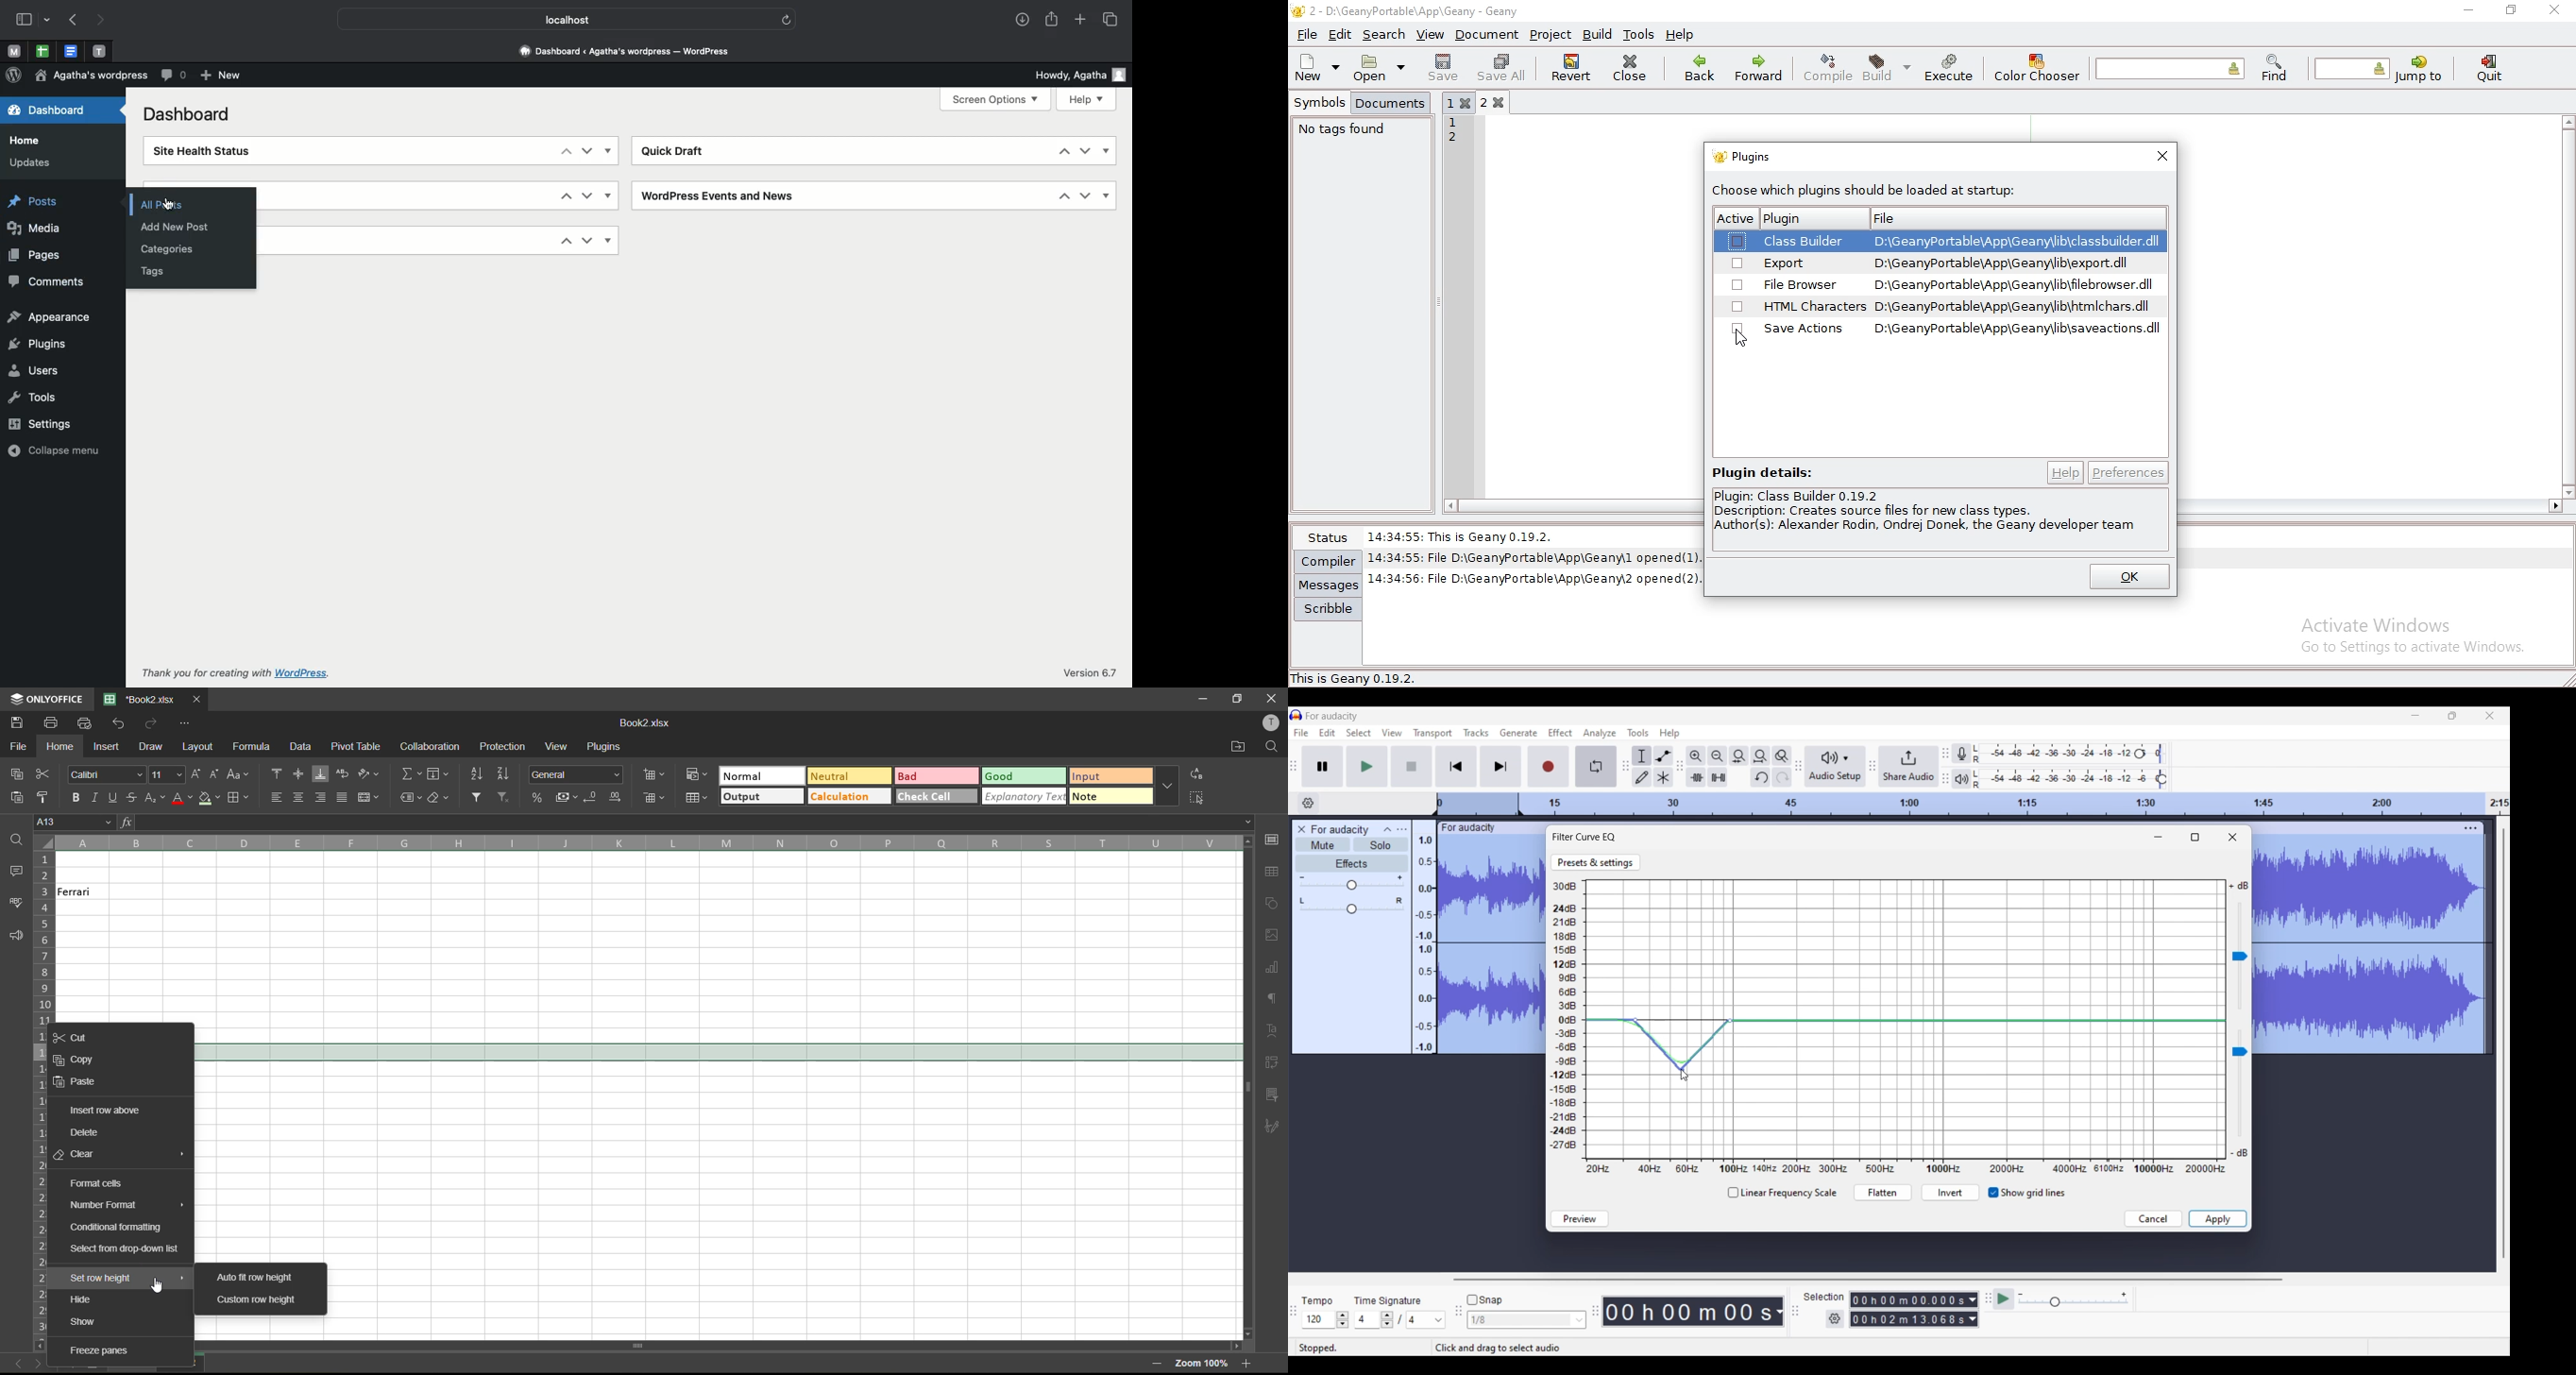 The image size is (2576, 1400). What do you see at coordinates (34, 20) in the screenshot?
I see `Sidebar` at bounding box center [34, 20].